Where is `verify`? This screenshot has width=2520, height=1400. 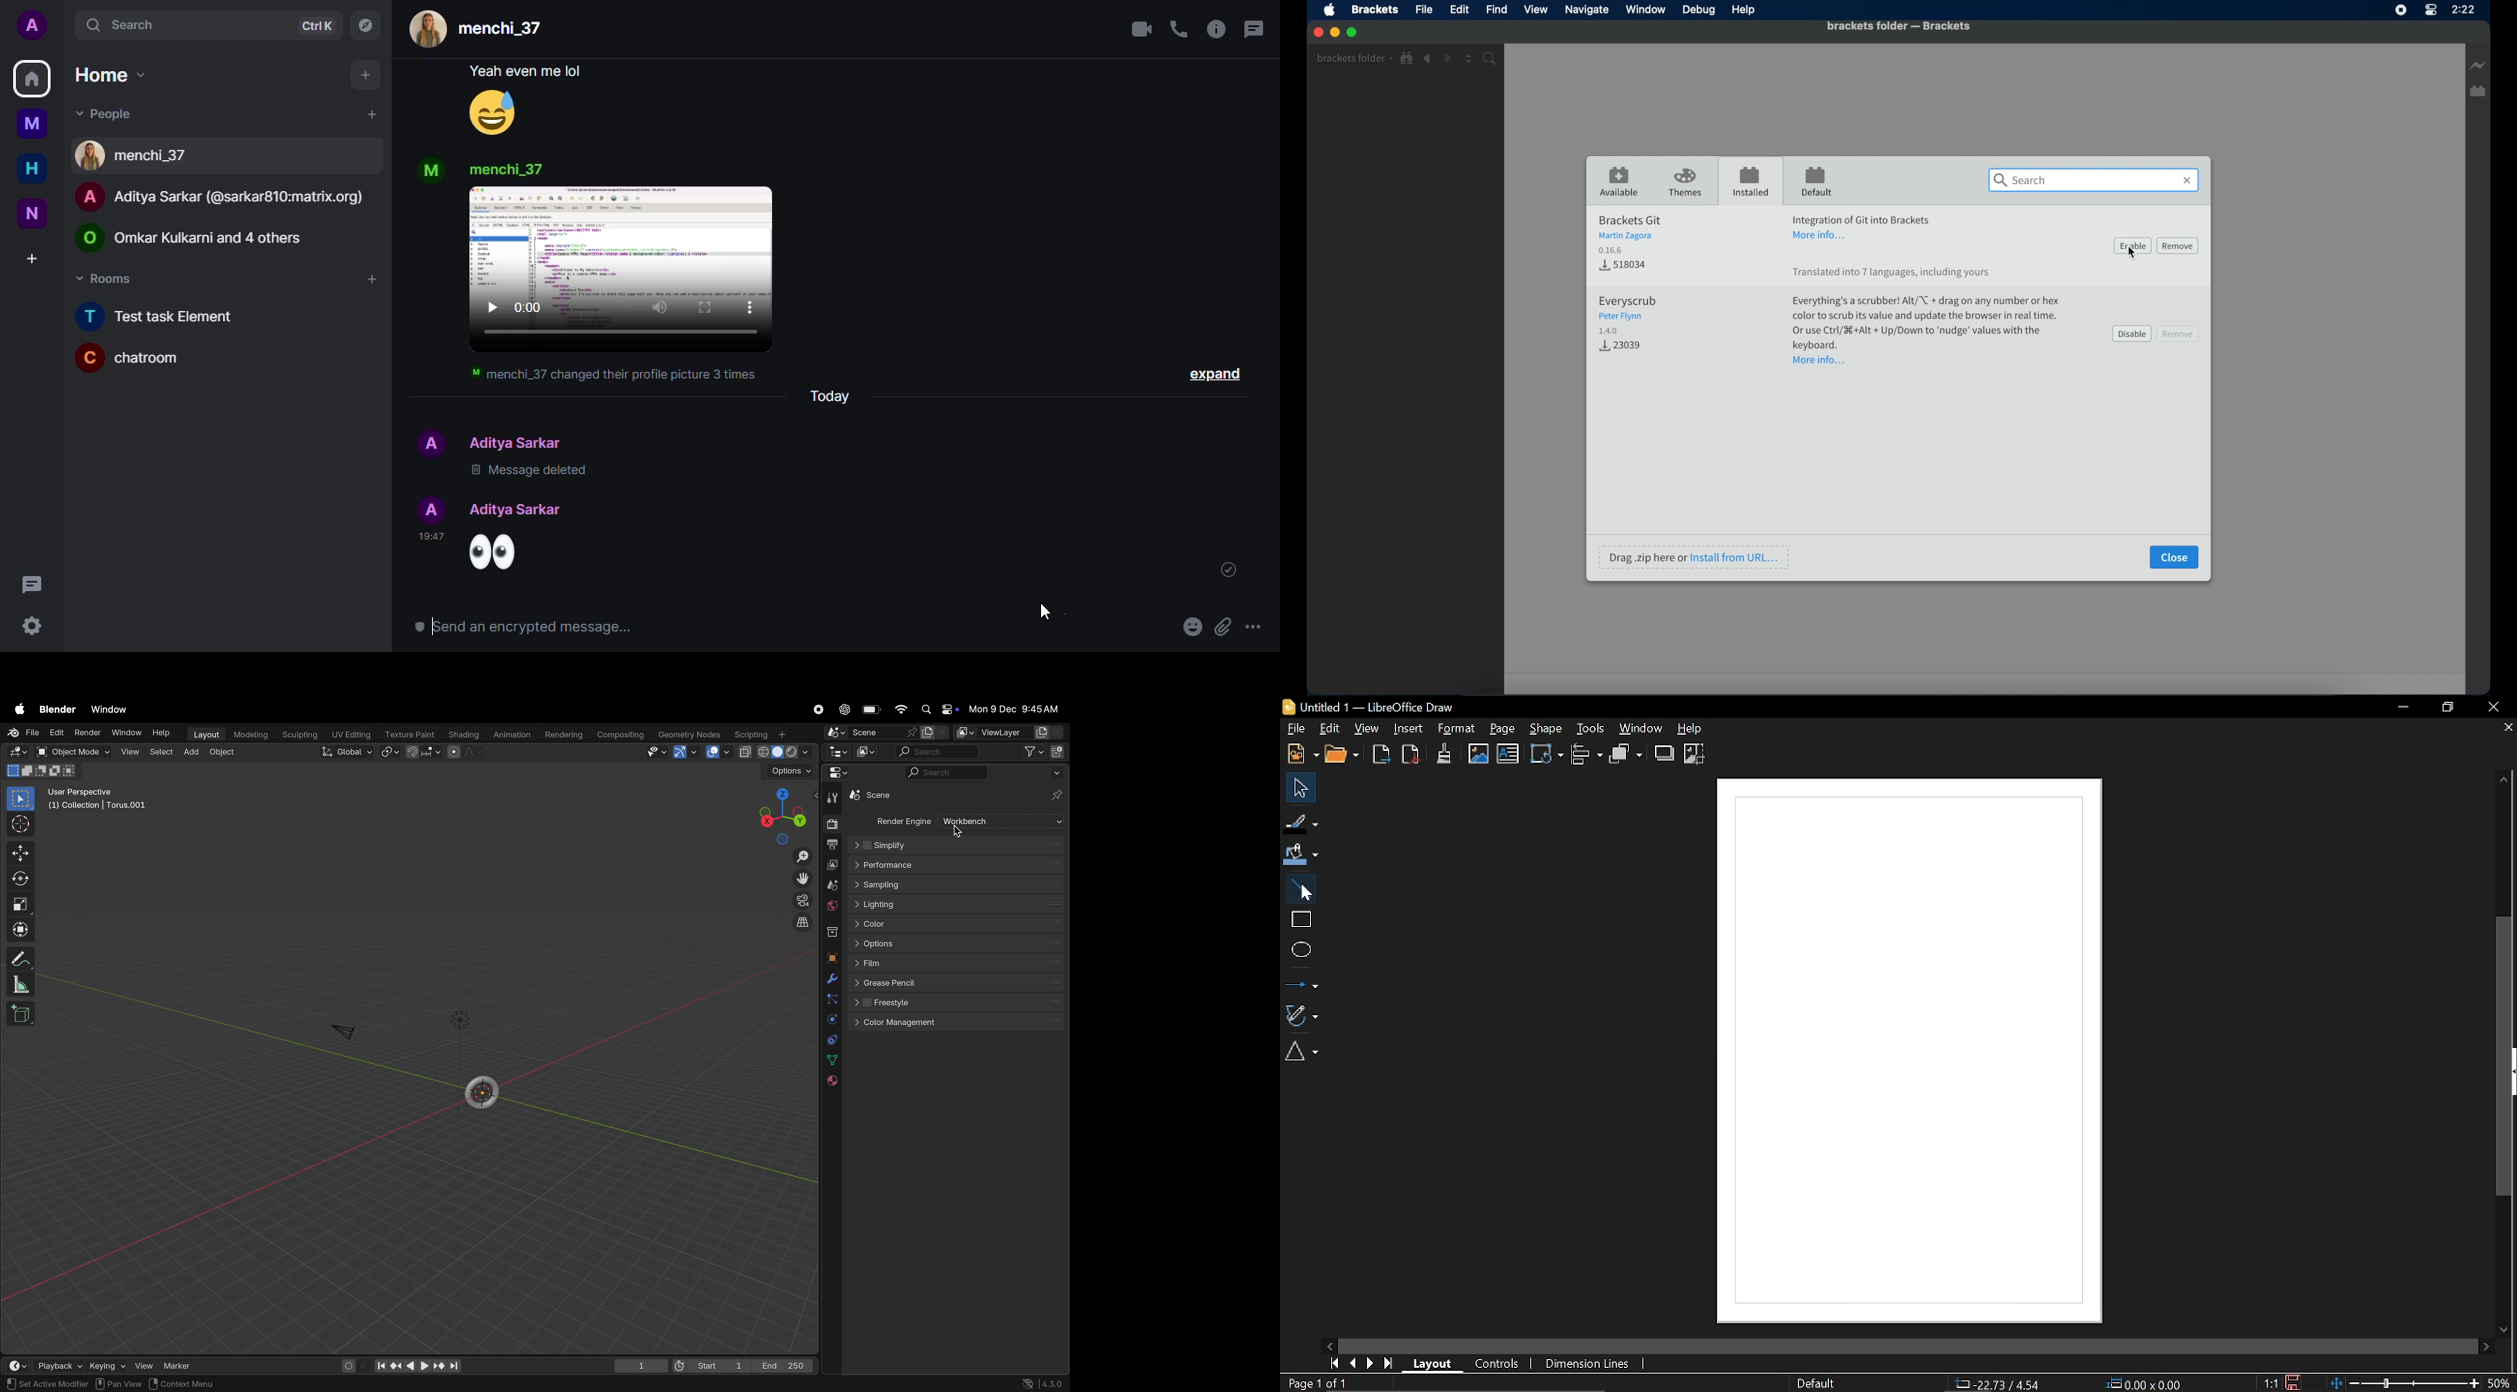
verify is located at coordinates (1225, 569).